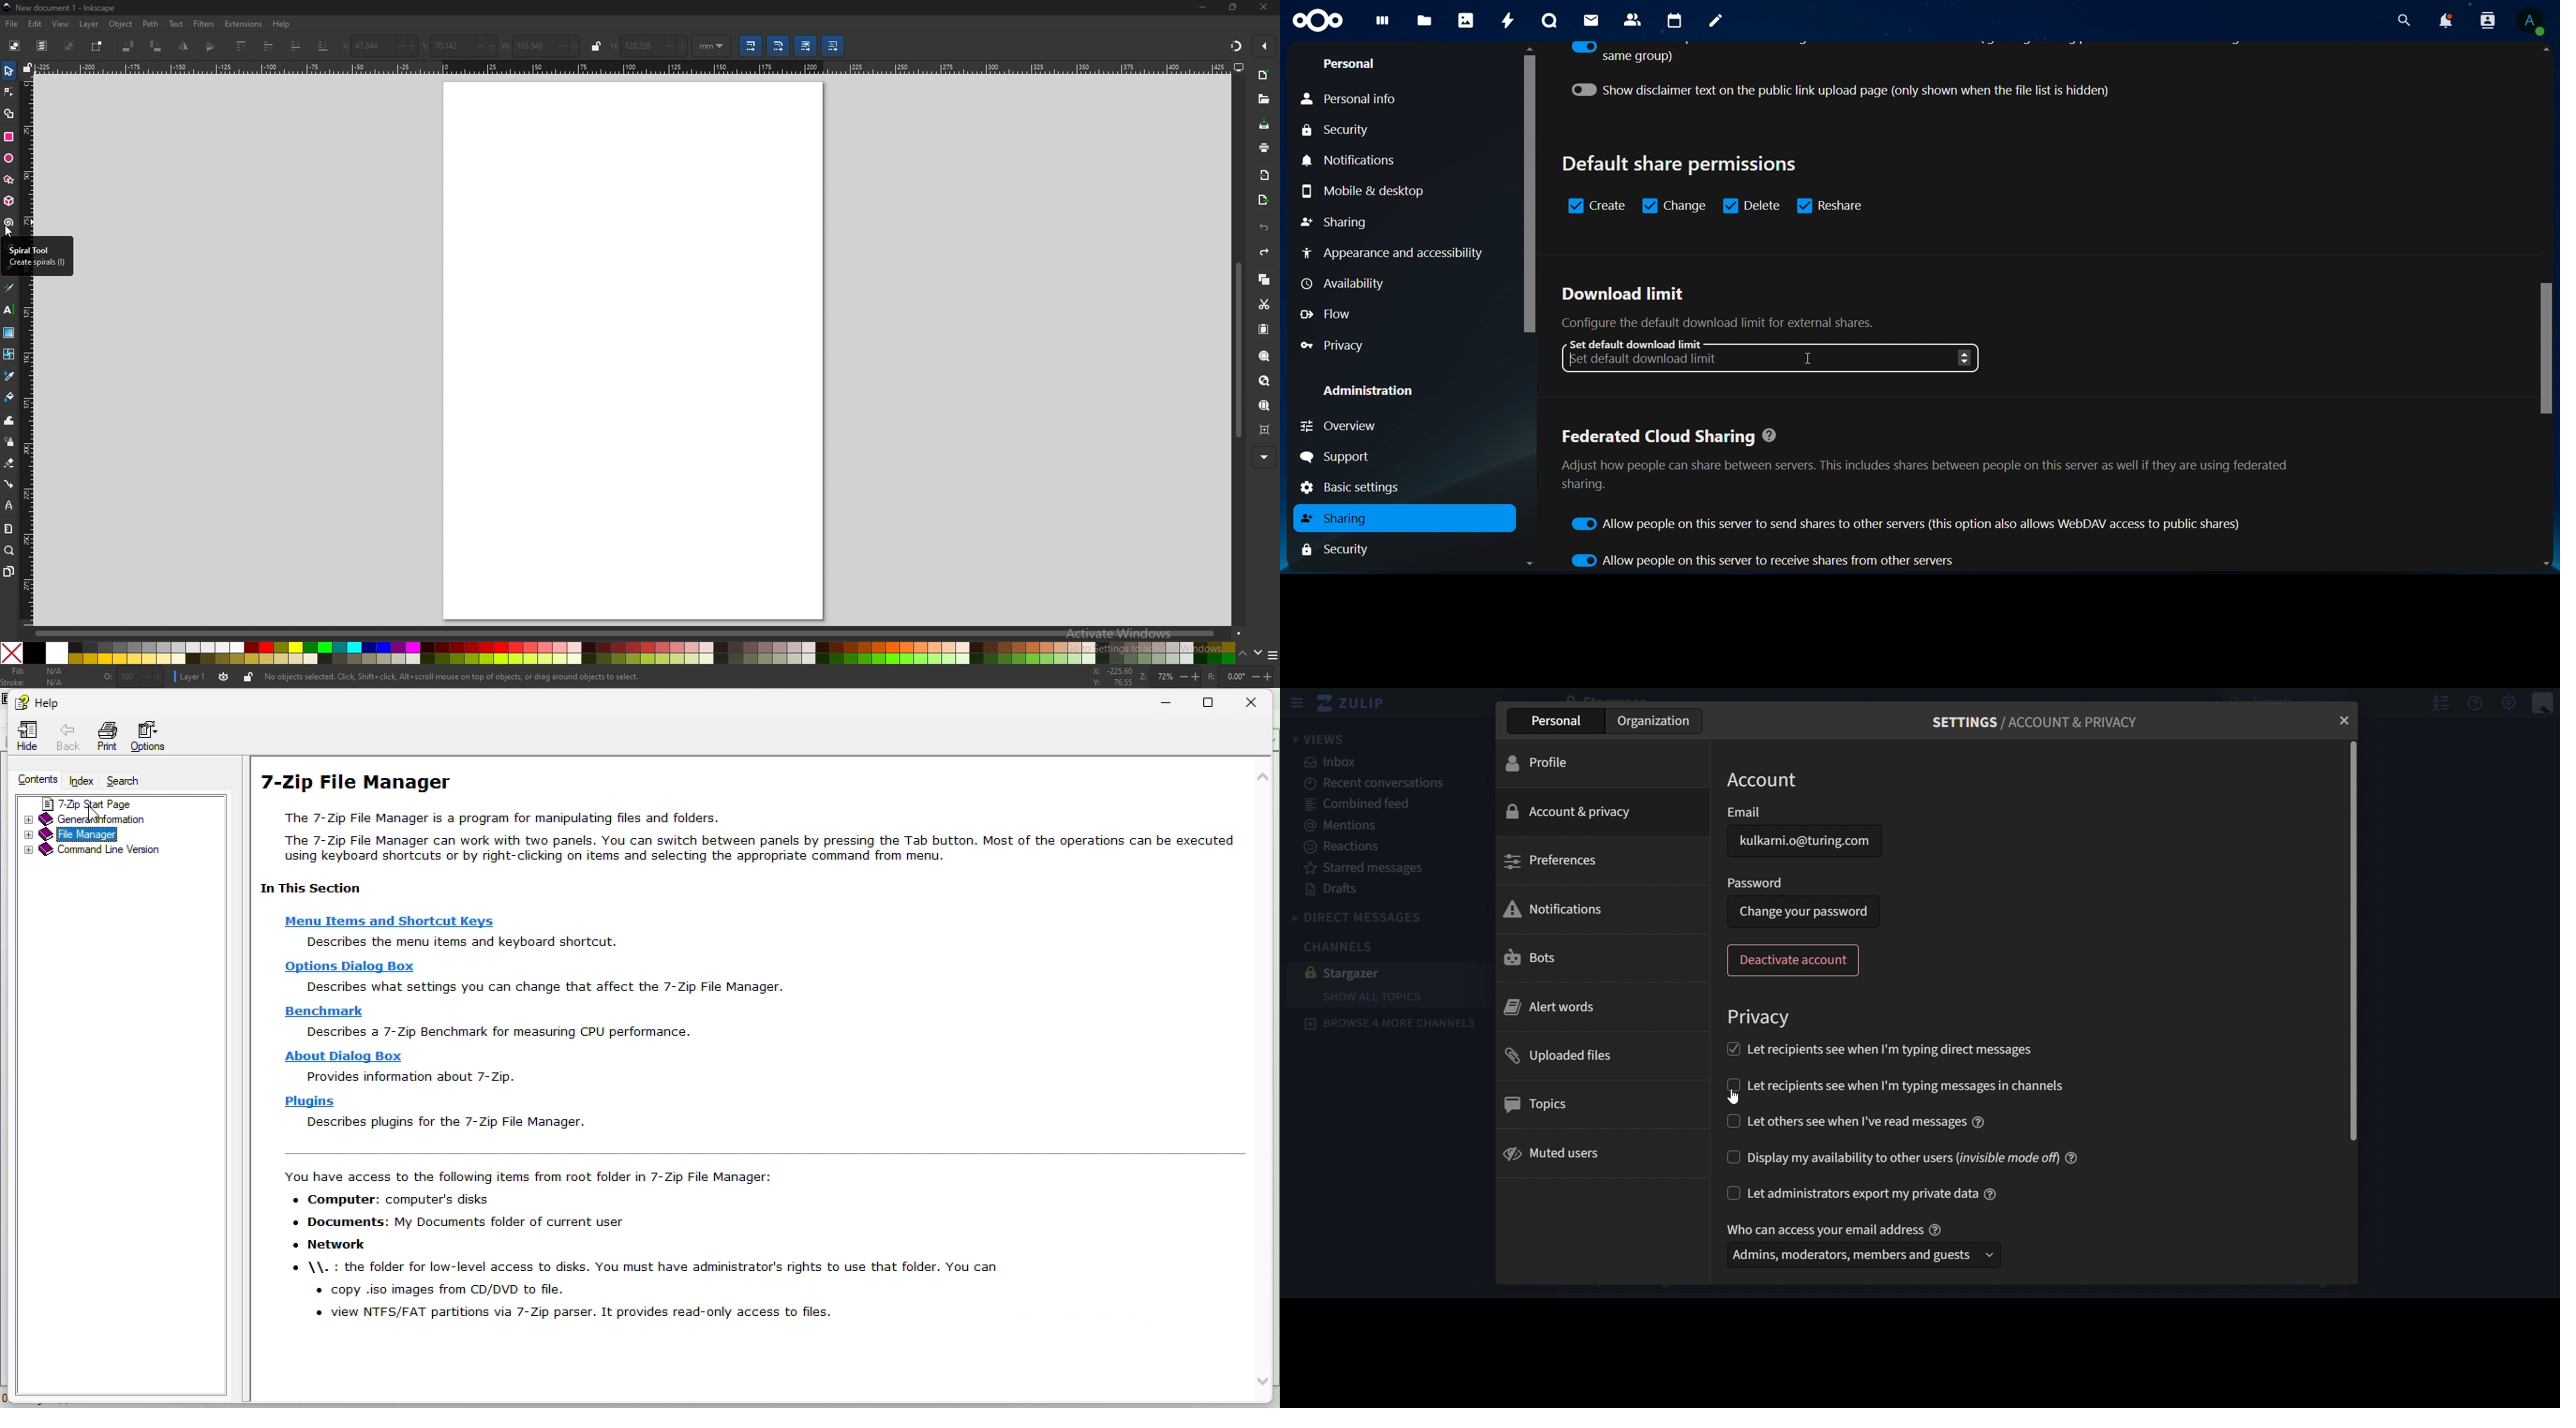 This screenshot has height=1428, width=2576. What do you see at coordinates (1330, 891) in the screenshot?
I see `drafts` at bounding box center [1330, 891].